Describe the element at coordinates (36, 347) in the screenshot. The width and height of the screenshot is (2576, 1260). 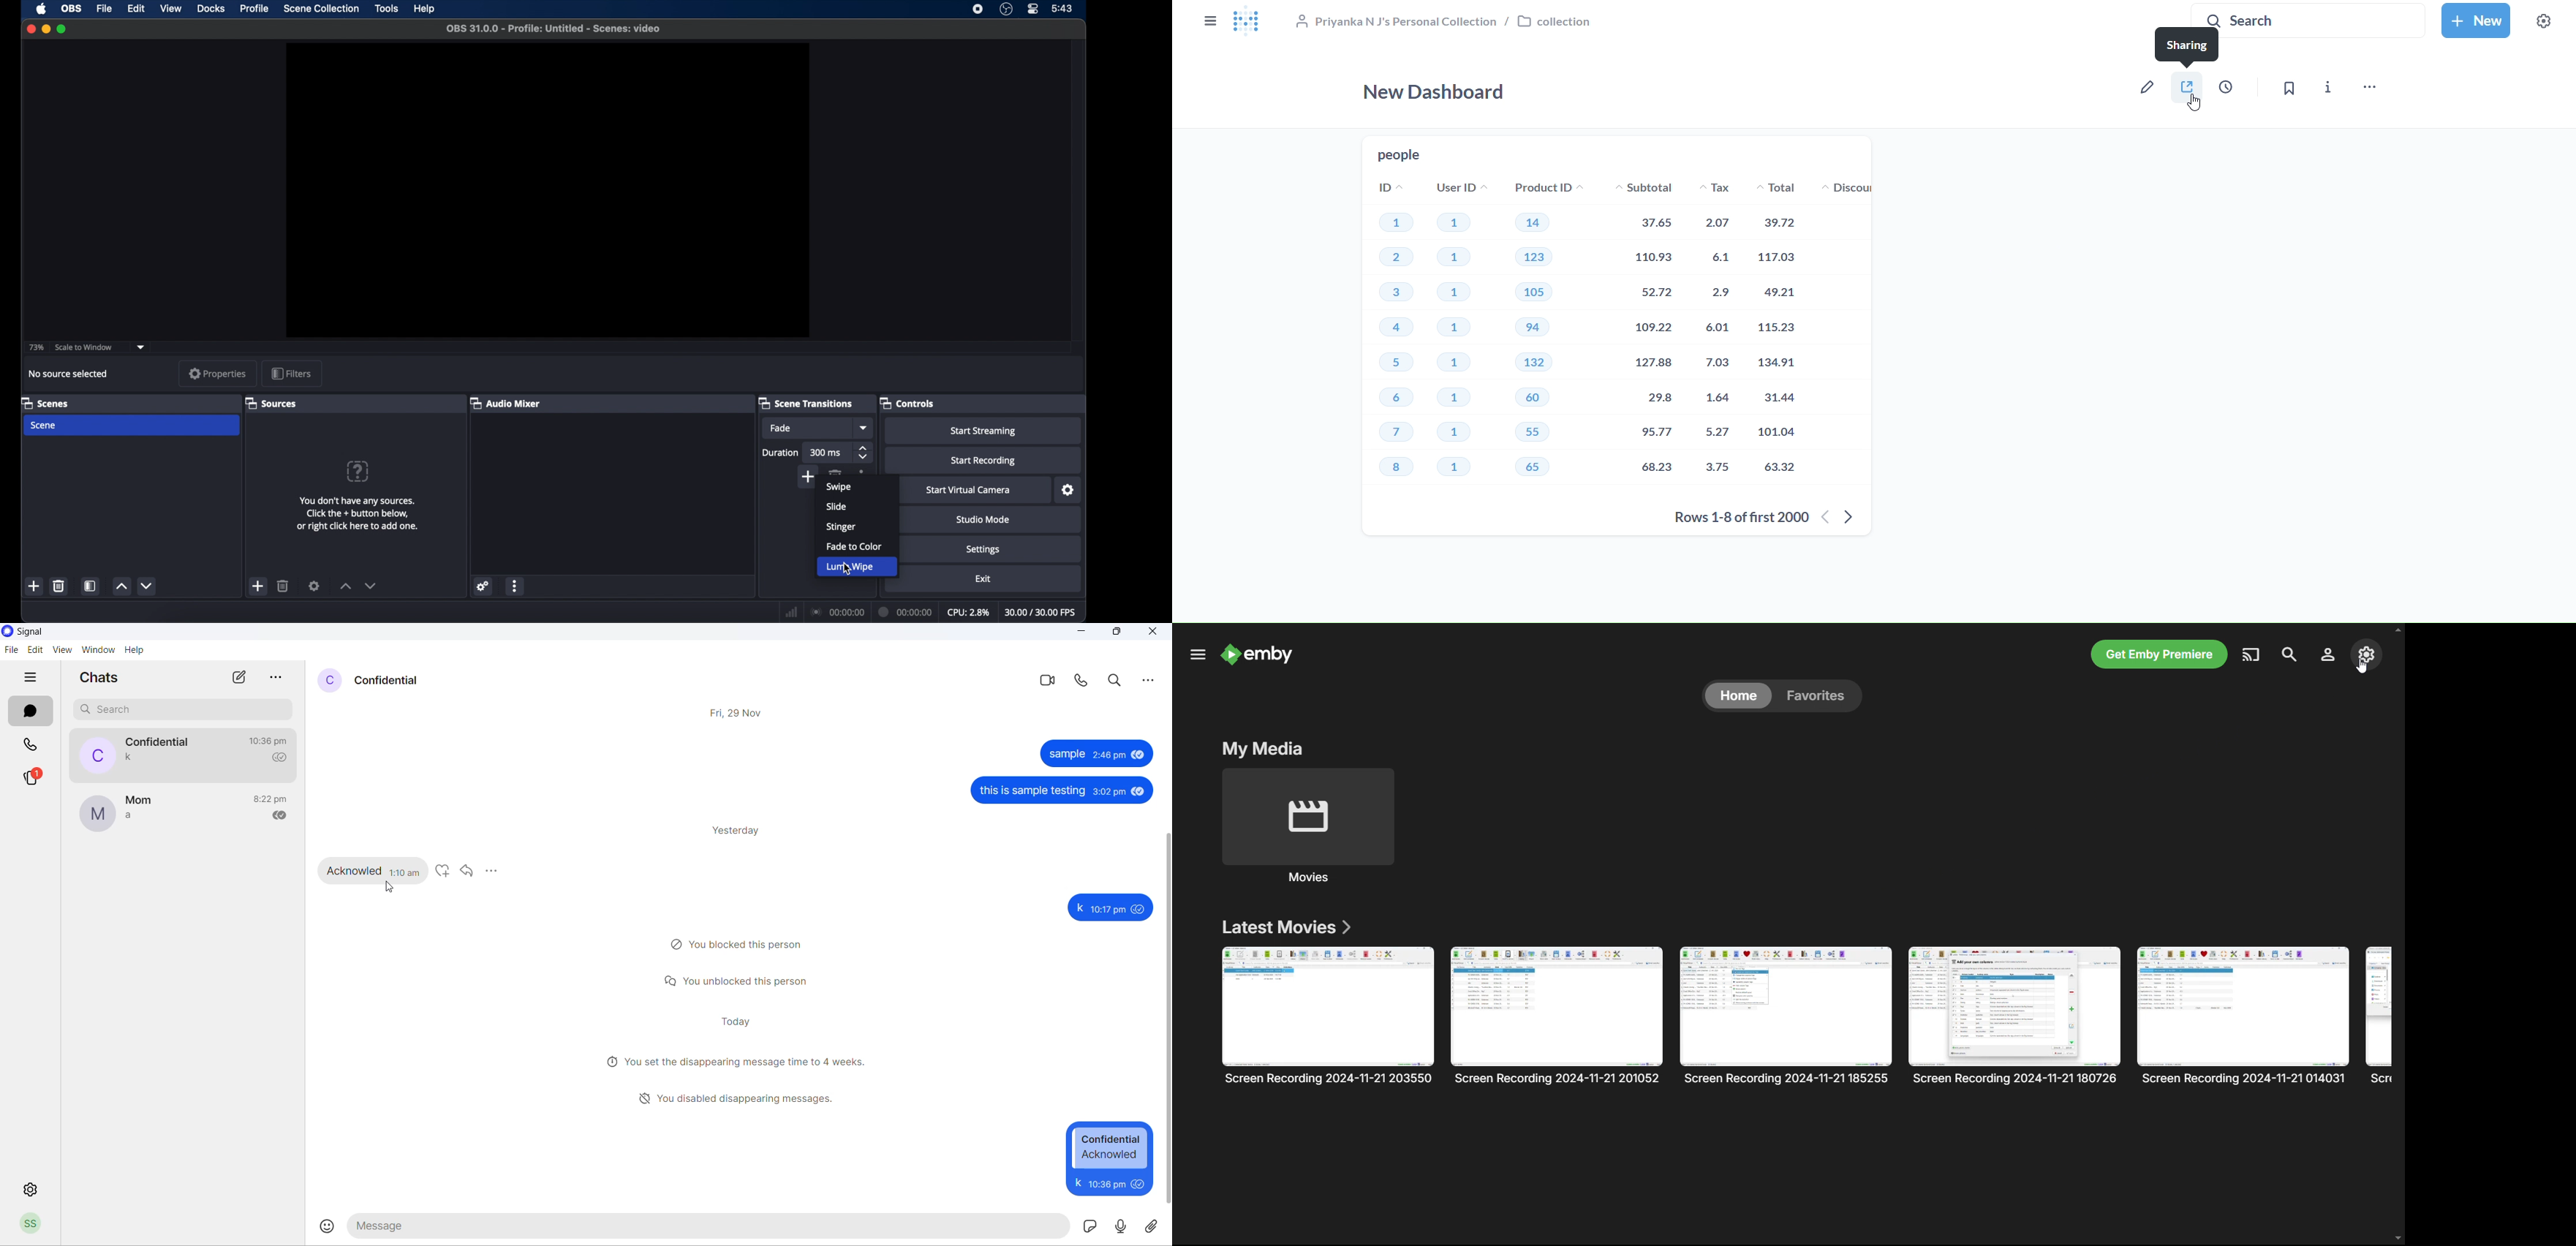
I see `73%` at that location.